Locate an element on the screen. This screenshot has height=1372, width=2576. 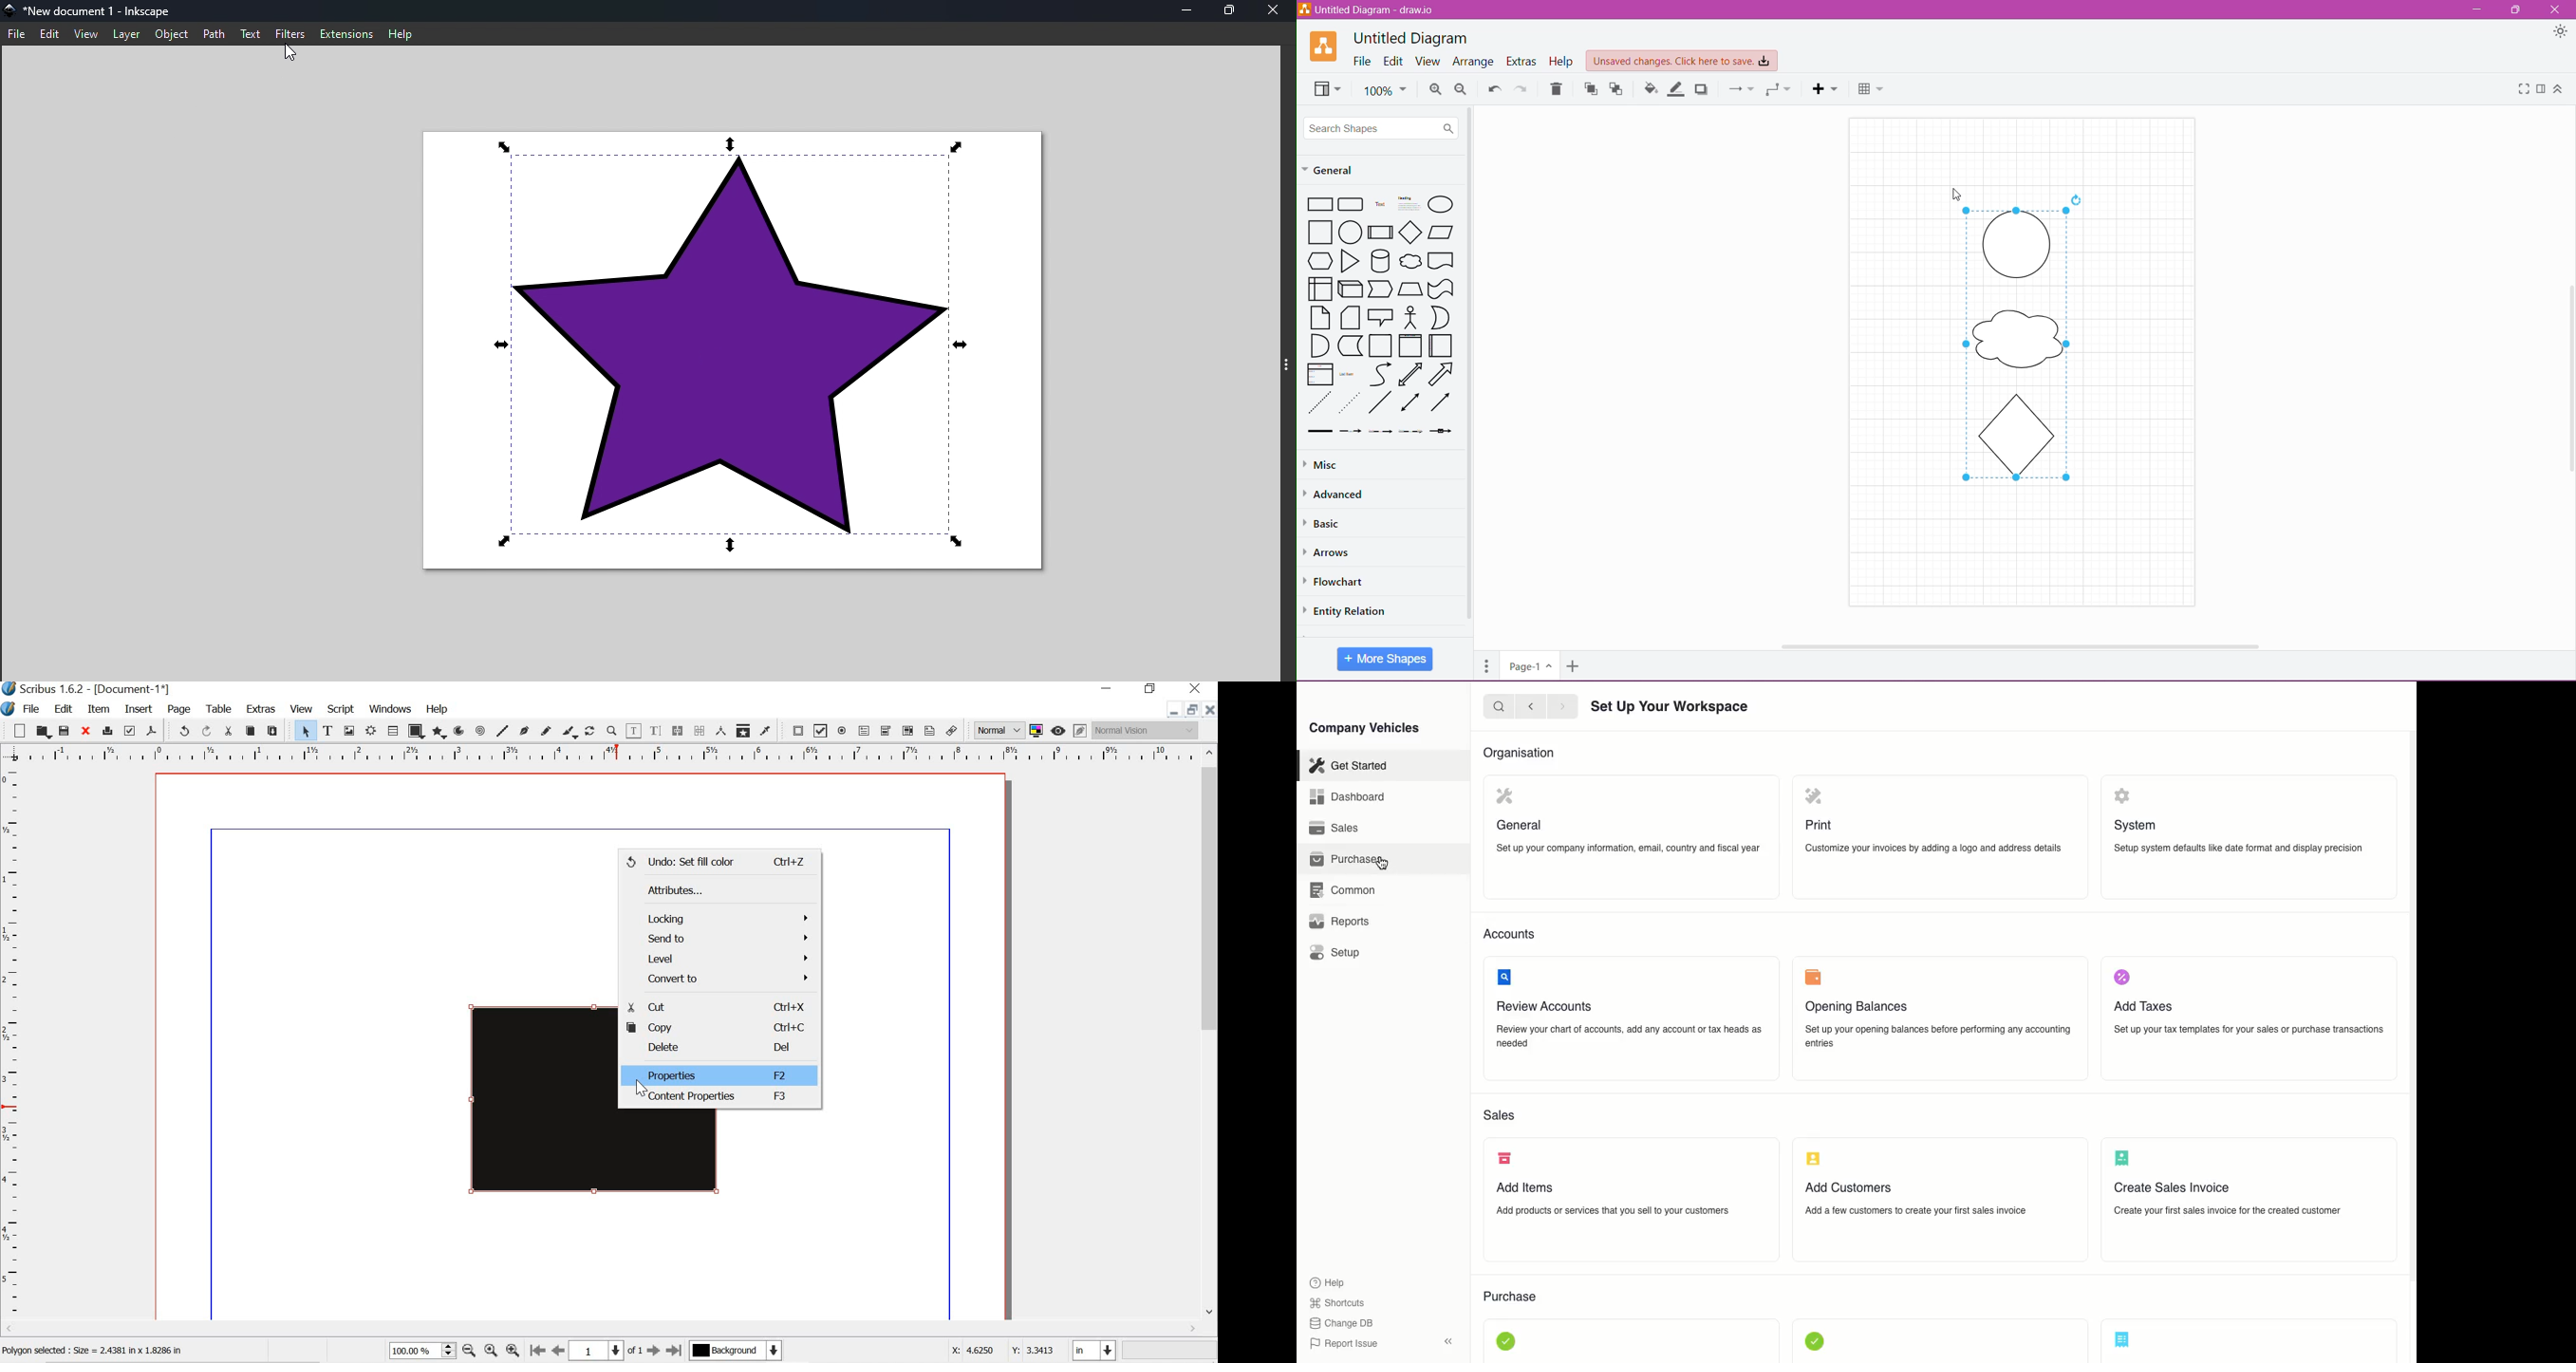
unlink text frames is located at coordinates (698, 730).